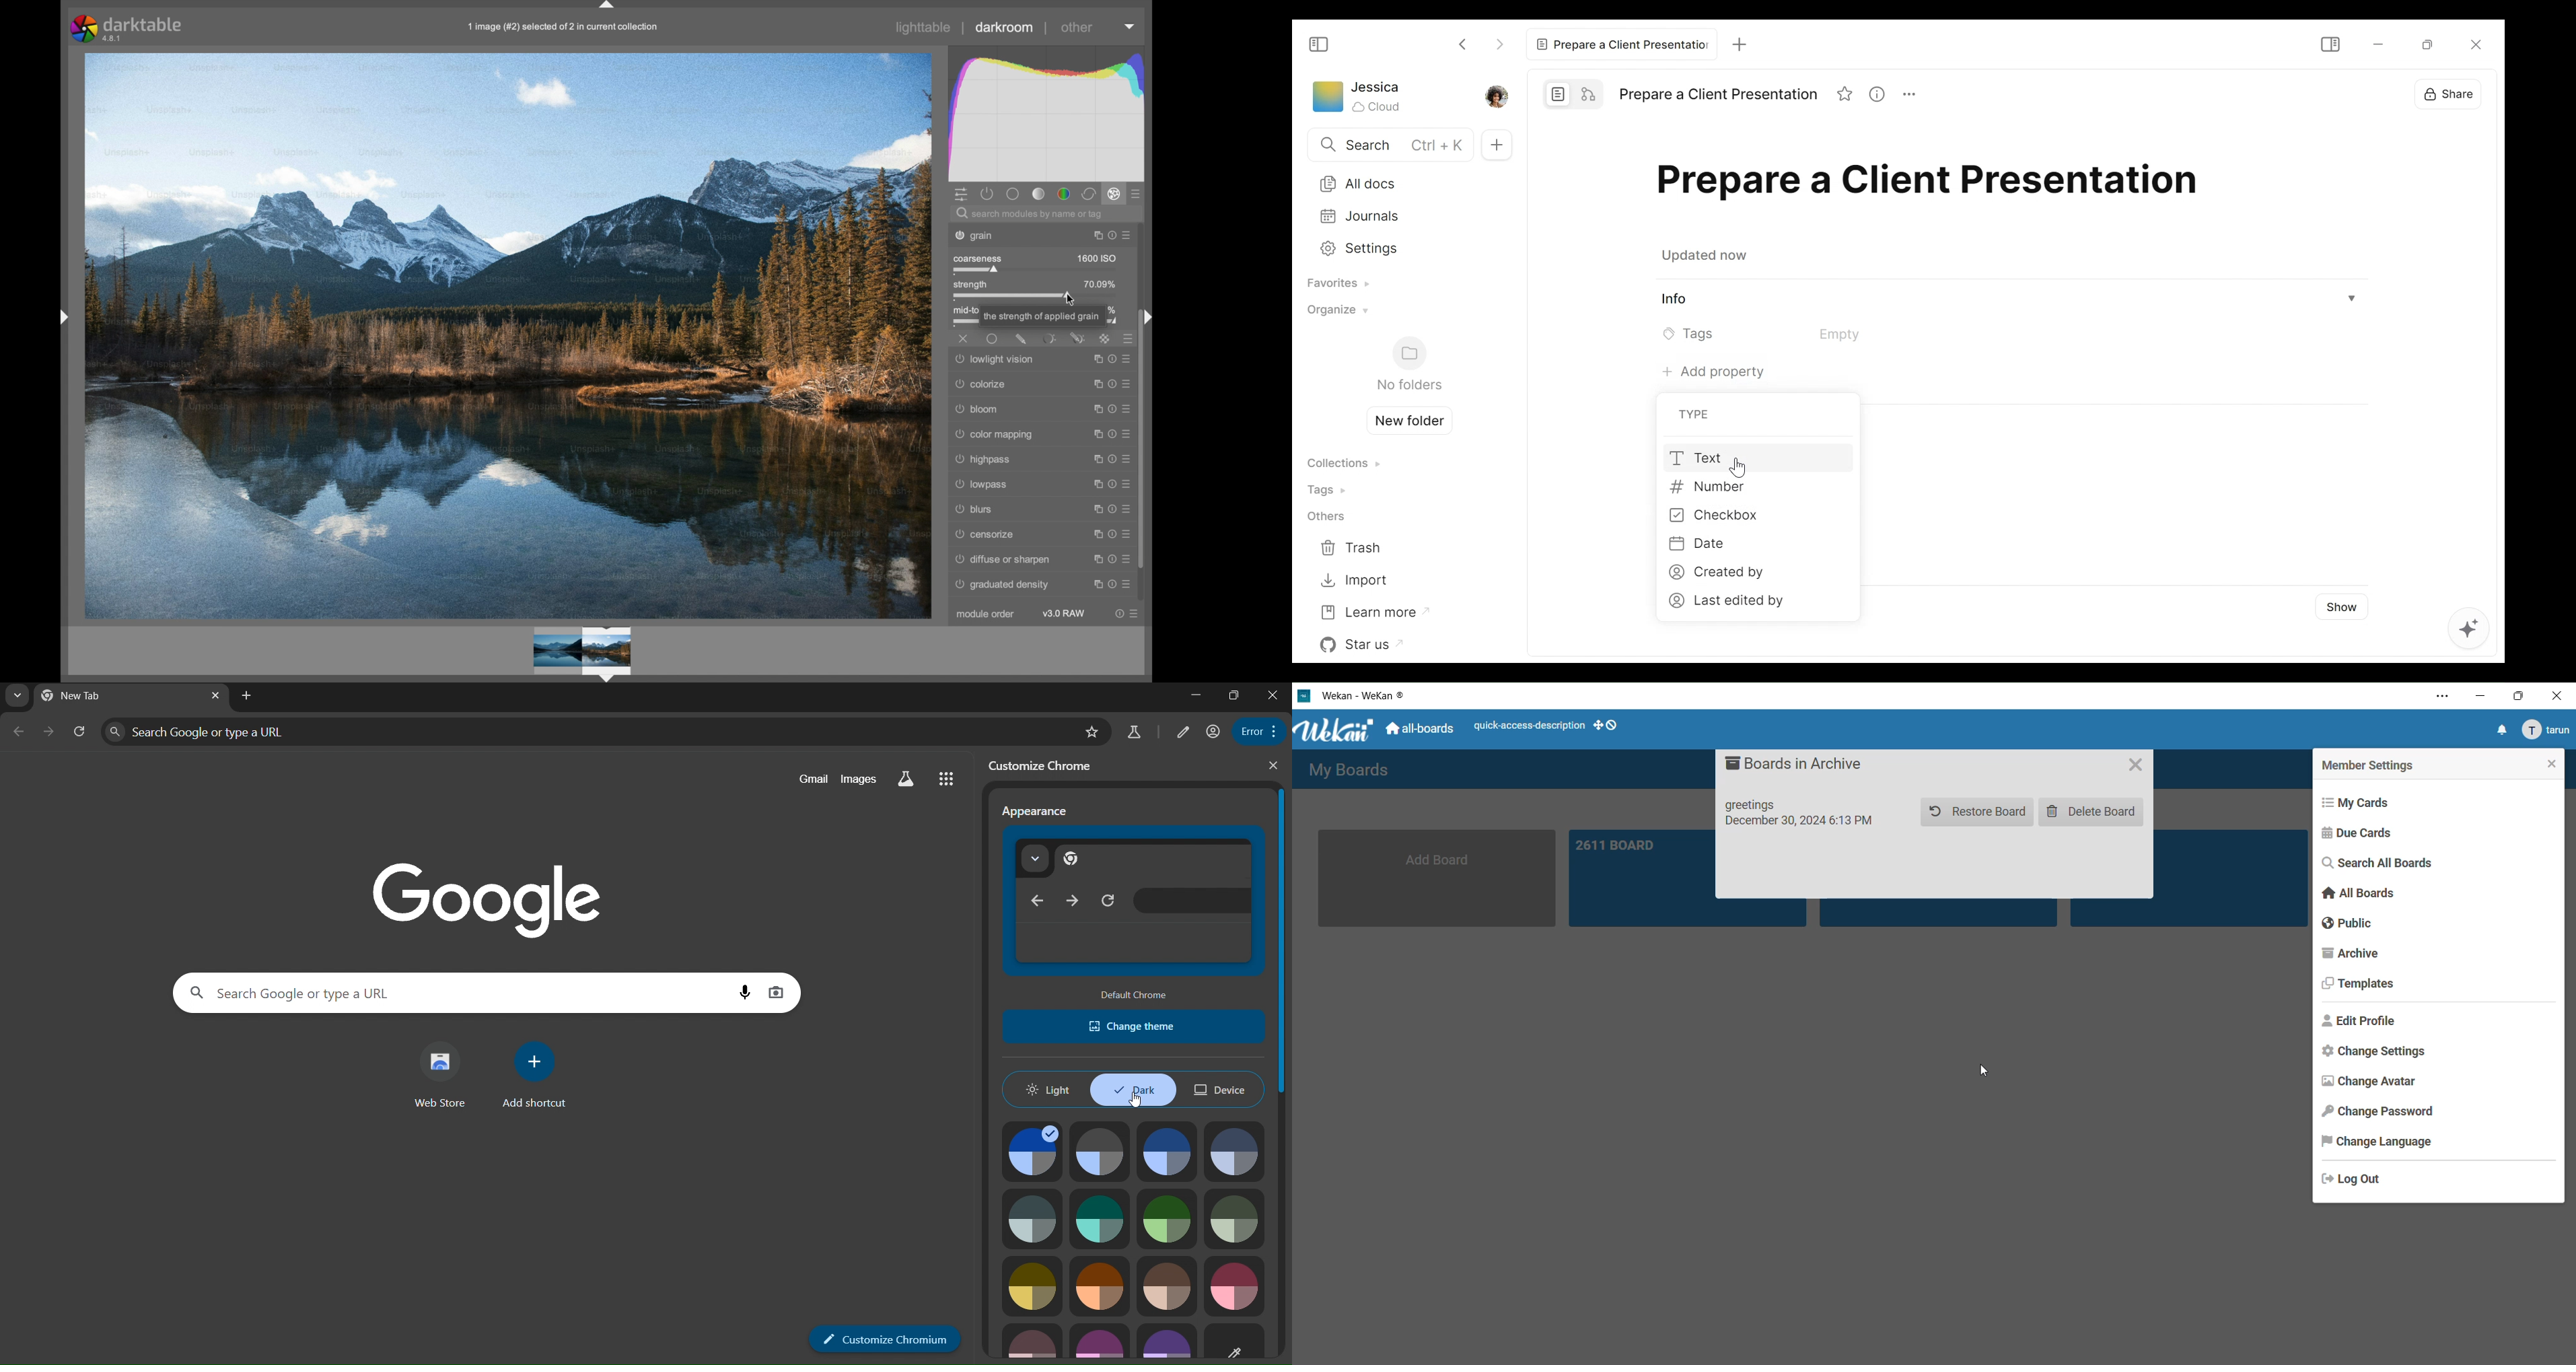 This screenshot has width=2576, height=1372. I want to click on 2611 board, so click(1641, 876).